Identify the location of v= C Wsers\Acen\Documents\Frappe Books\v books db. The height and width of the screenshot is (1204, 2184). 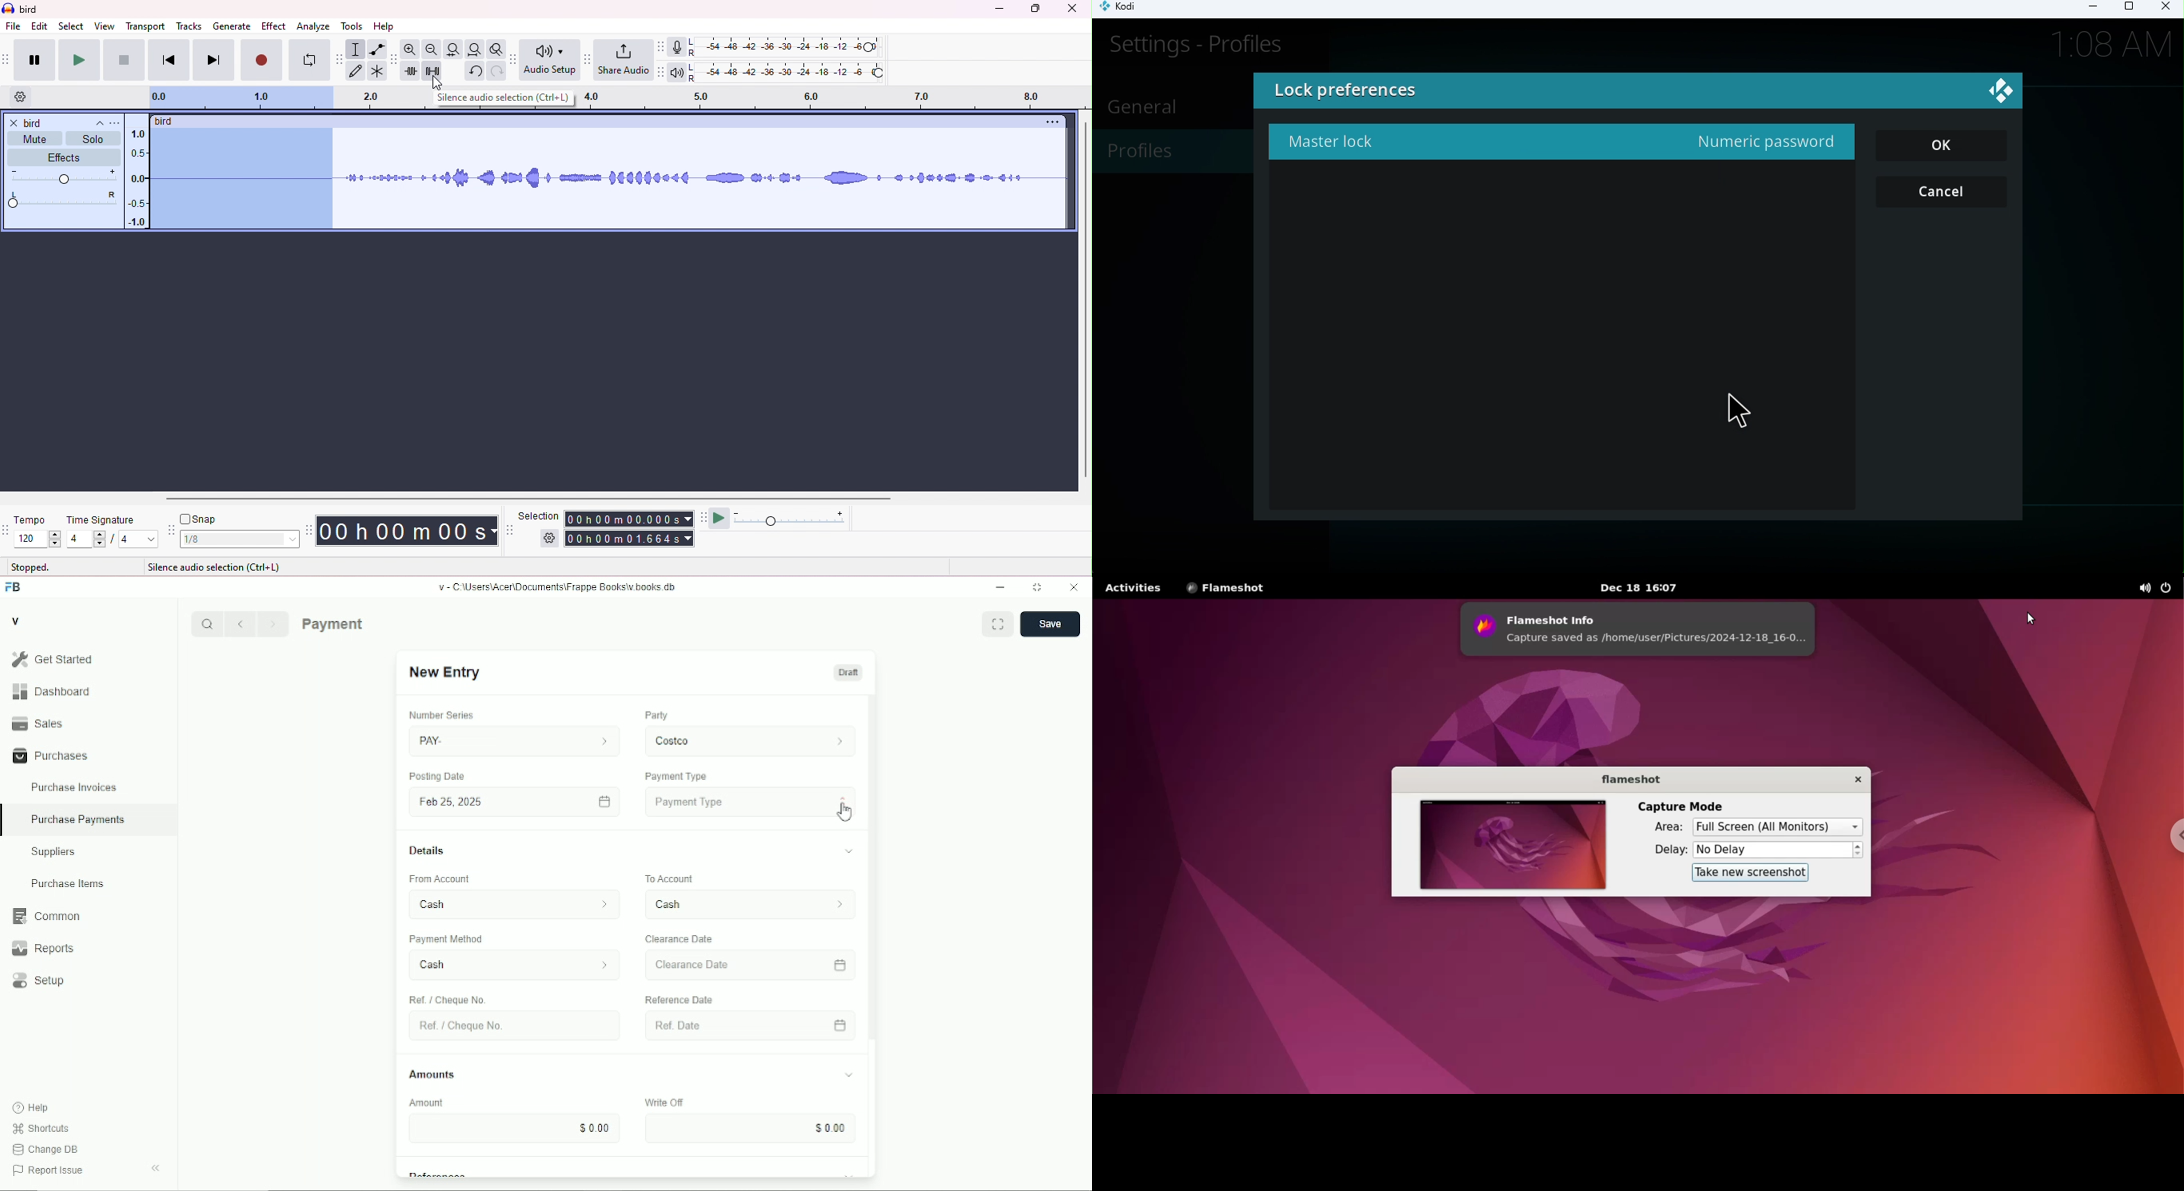
(558, 587).